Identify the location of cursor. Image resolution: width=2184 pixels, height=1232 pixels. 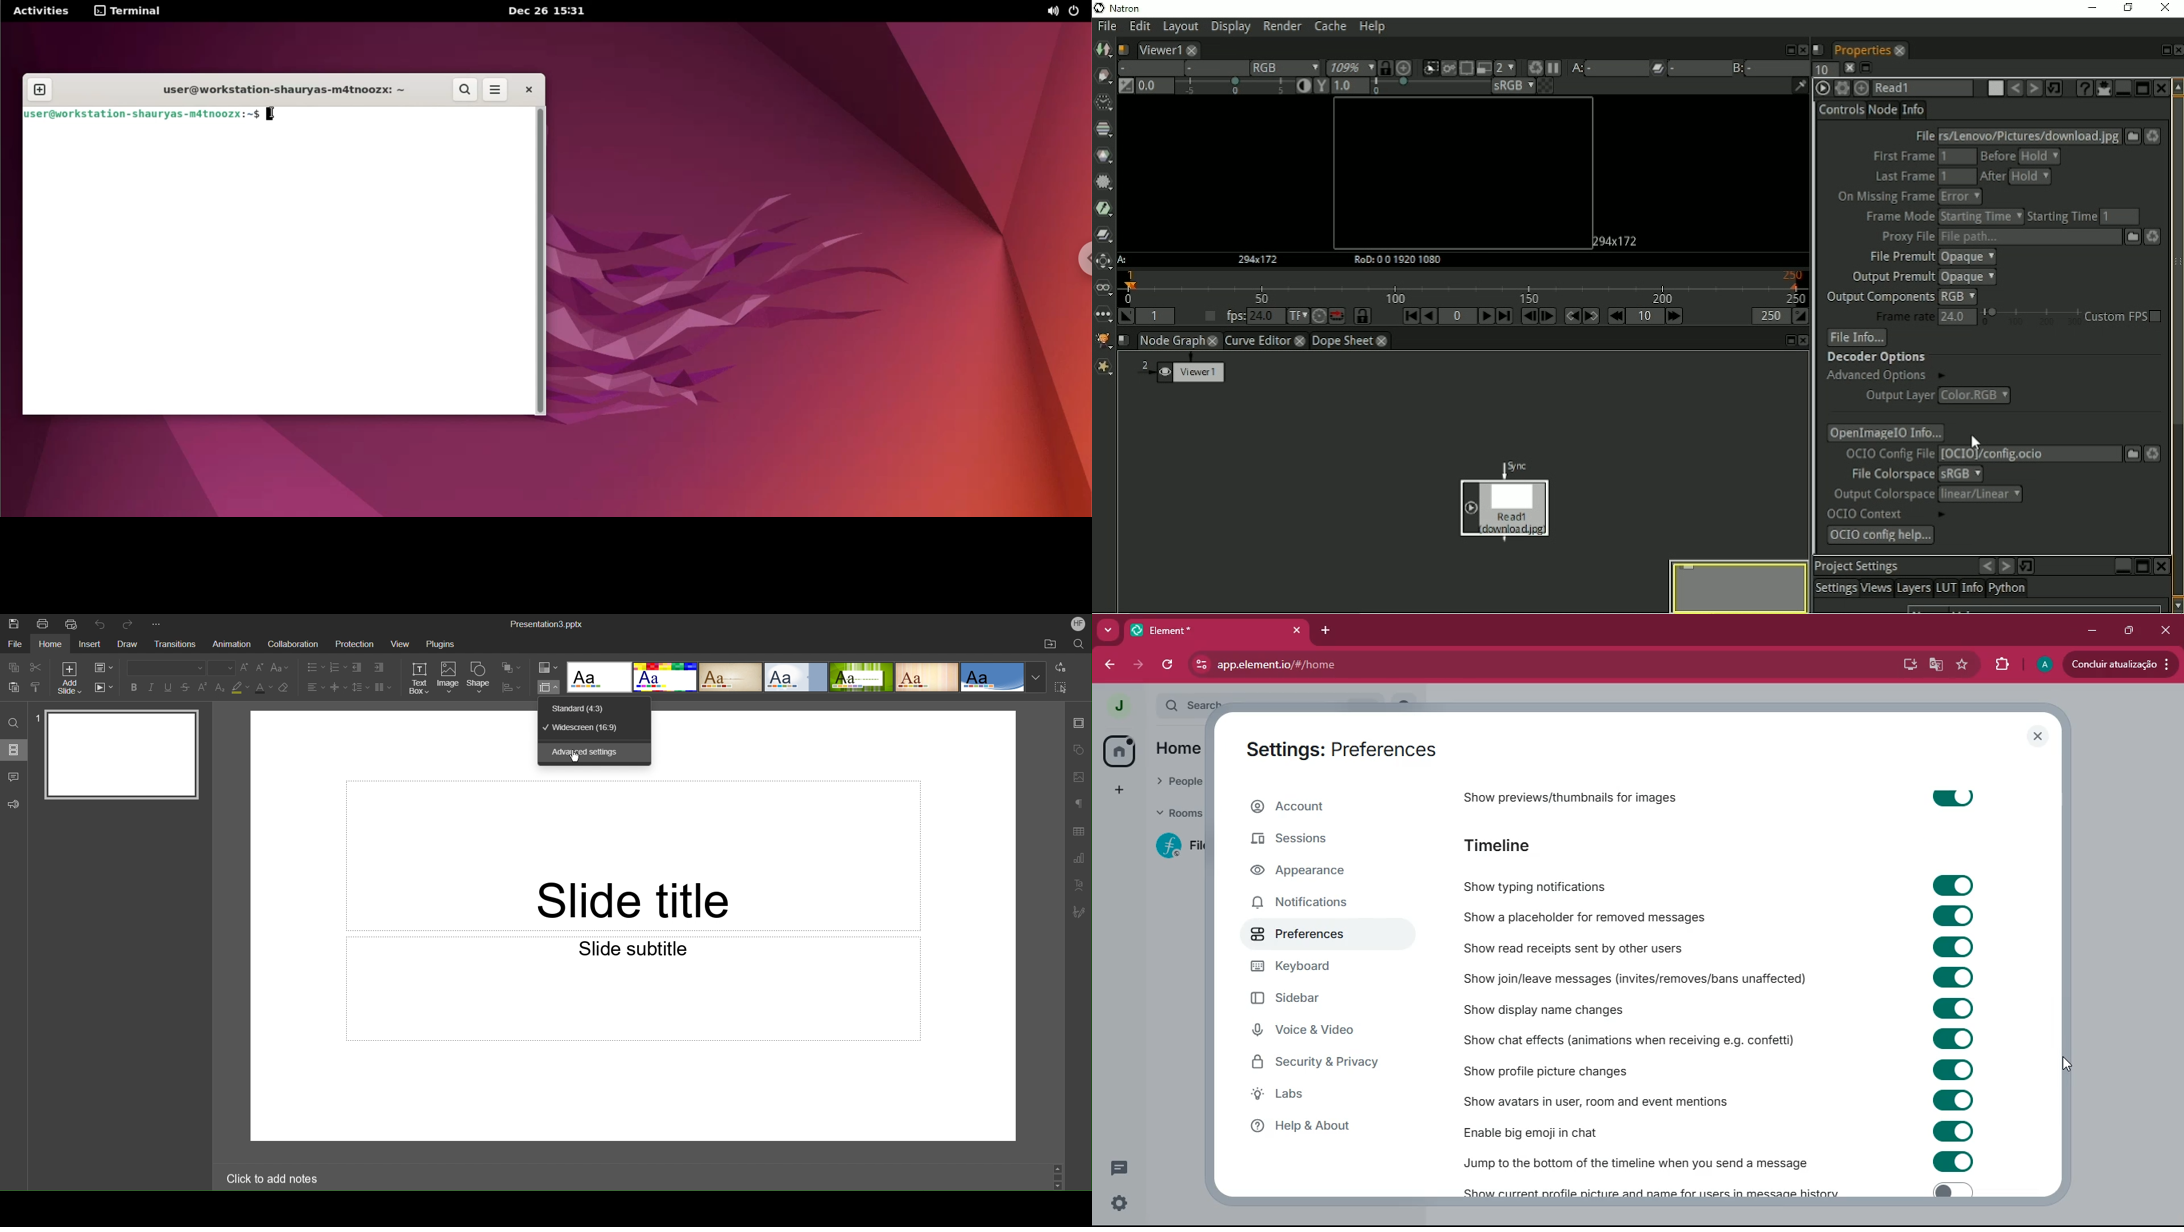
(2070, 1066).